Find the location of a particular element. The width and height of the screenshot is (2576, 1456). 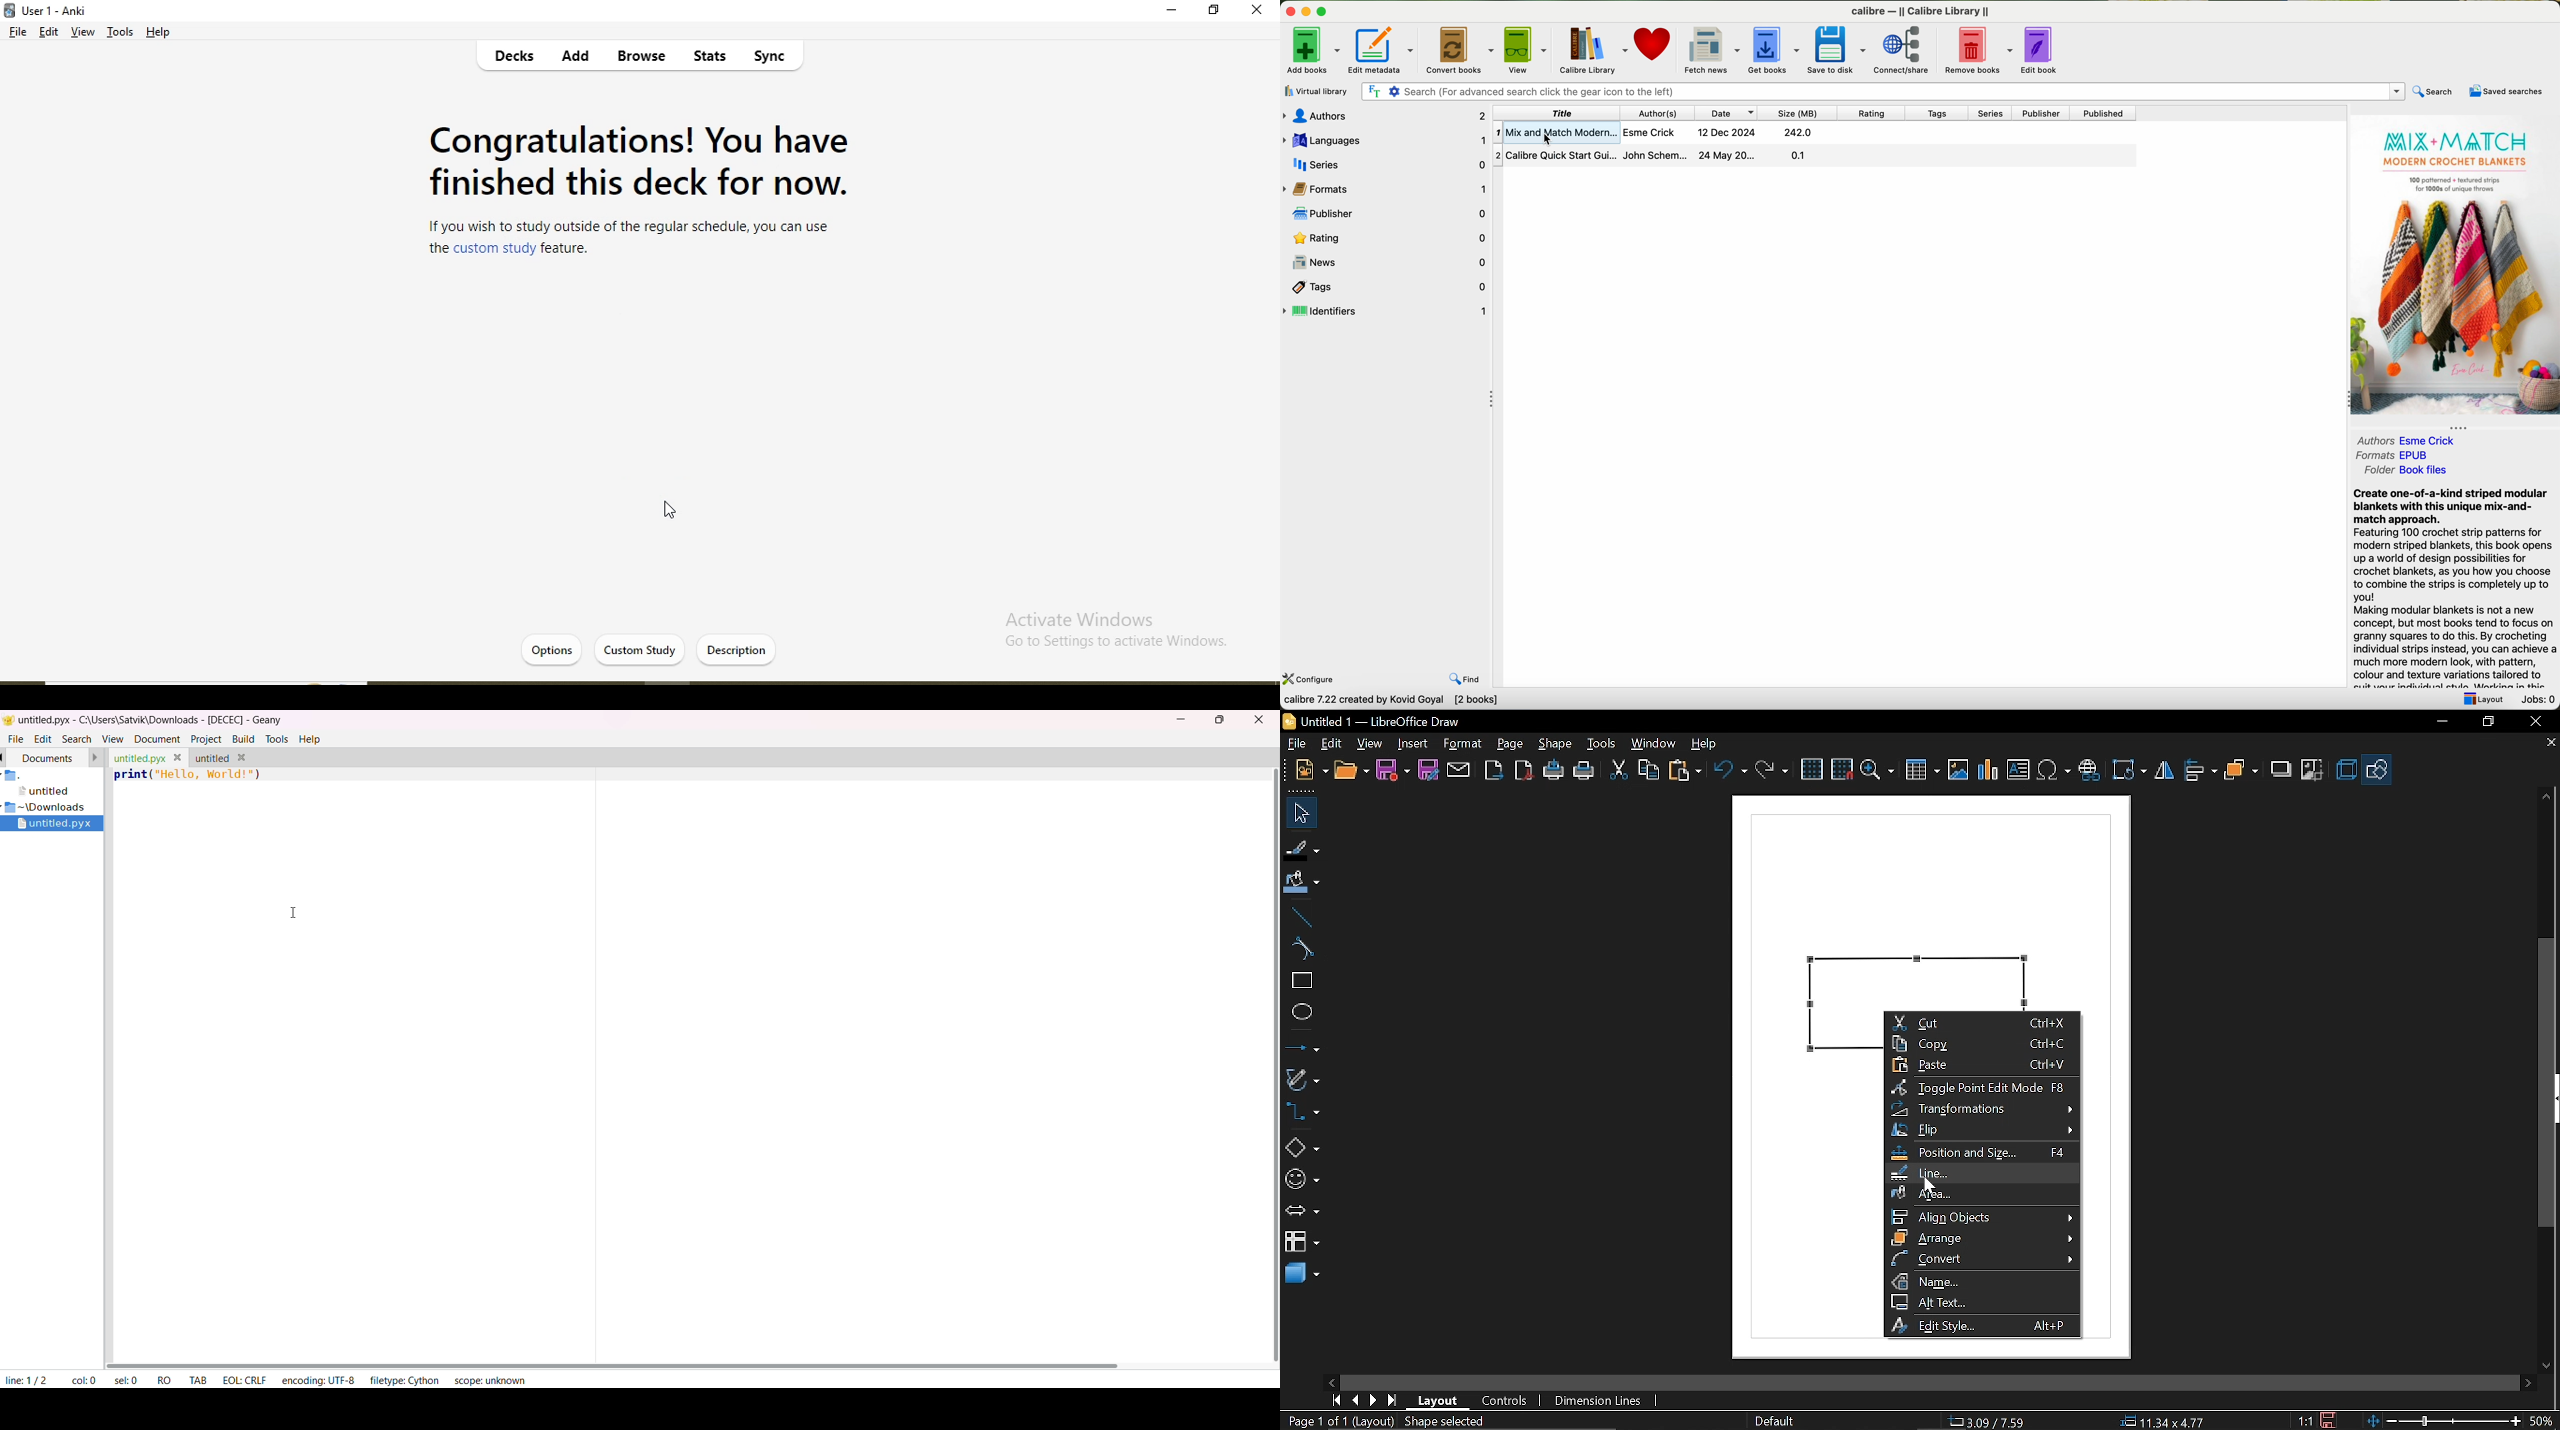

tools is located at coordinates (278, 739).